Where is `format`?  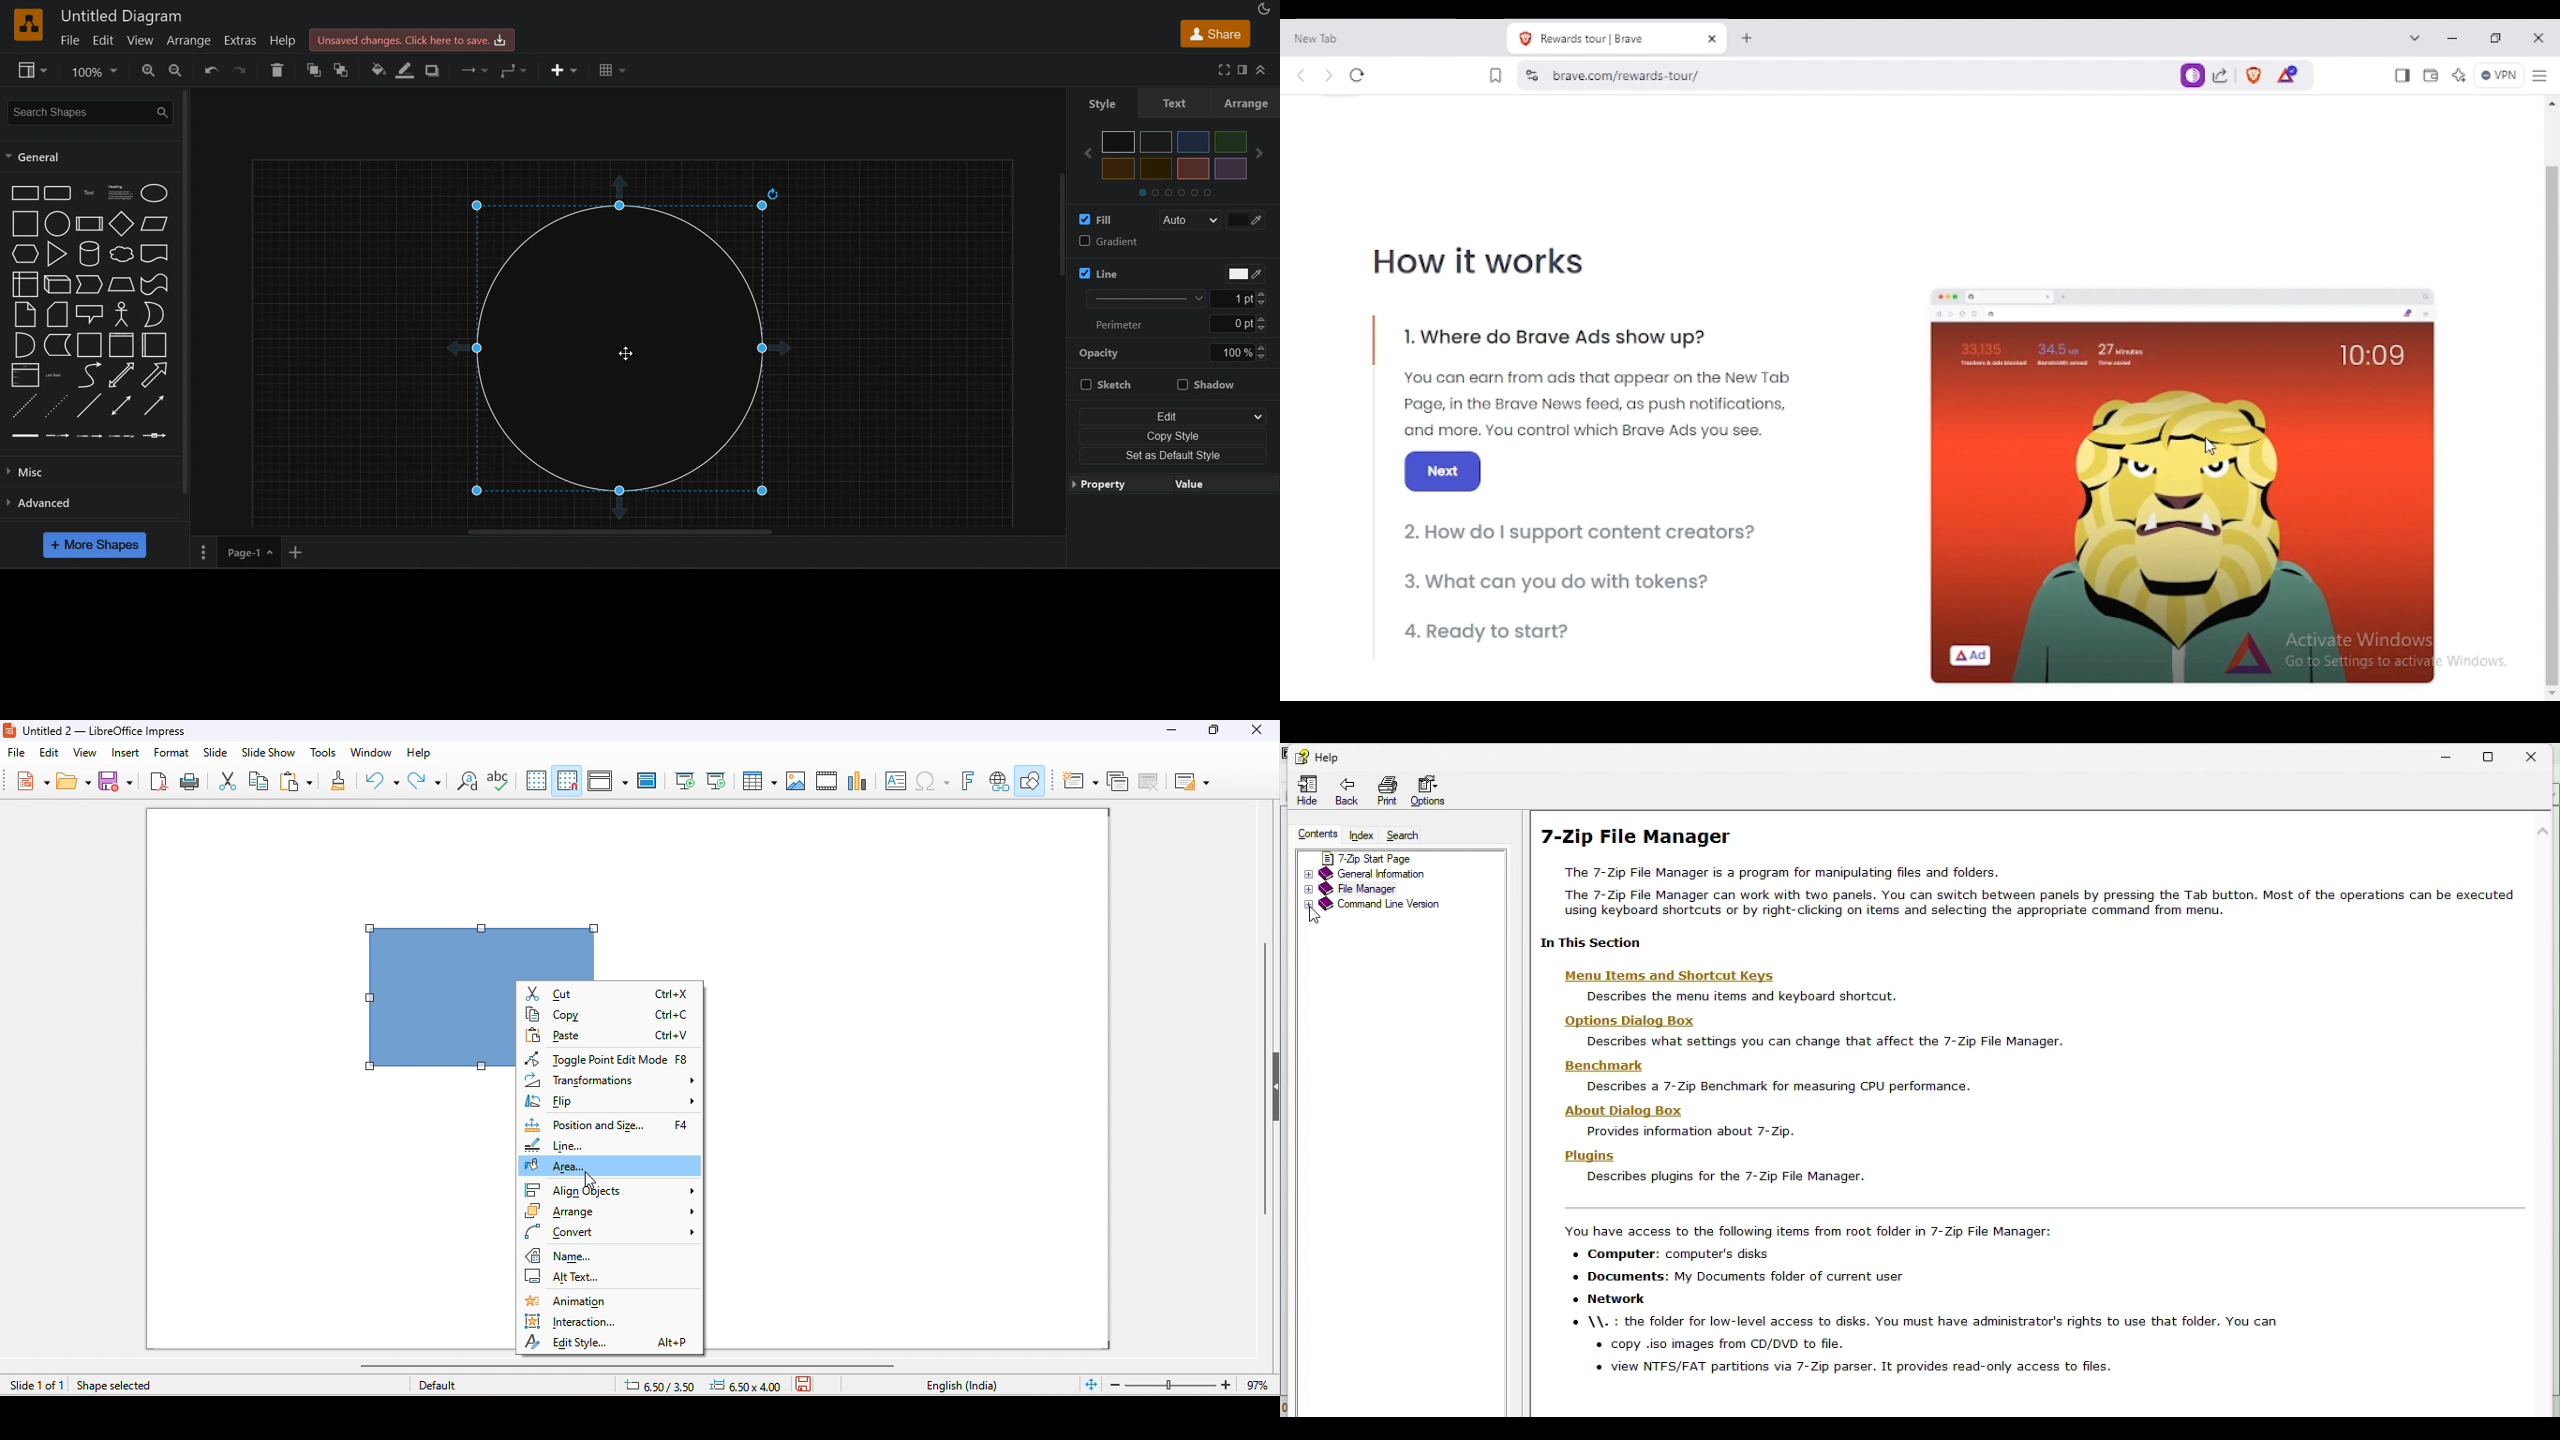 format is located at coordinates (171, 753).